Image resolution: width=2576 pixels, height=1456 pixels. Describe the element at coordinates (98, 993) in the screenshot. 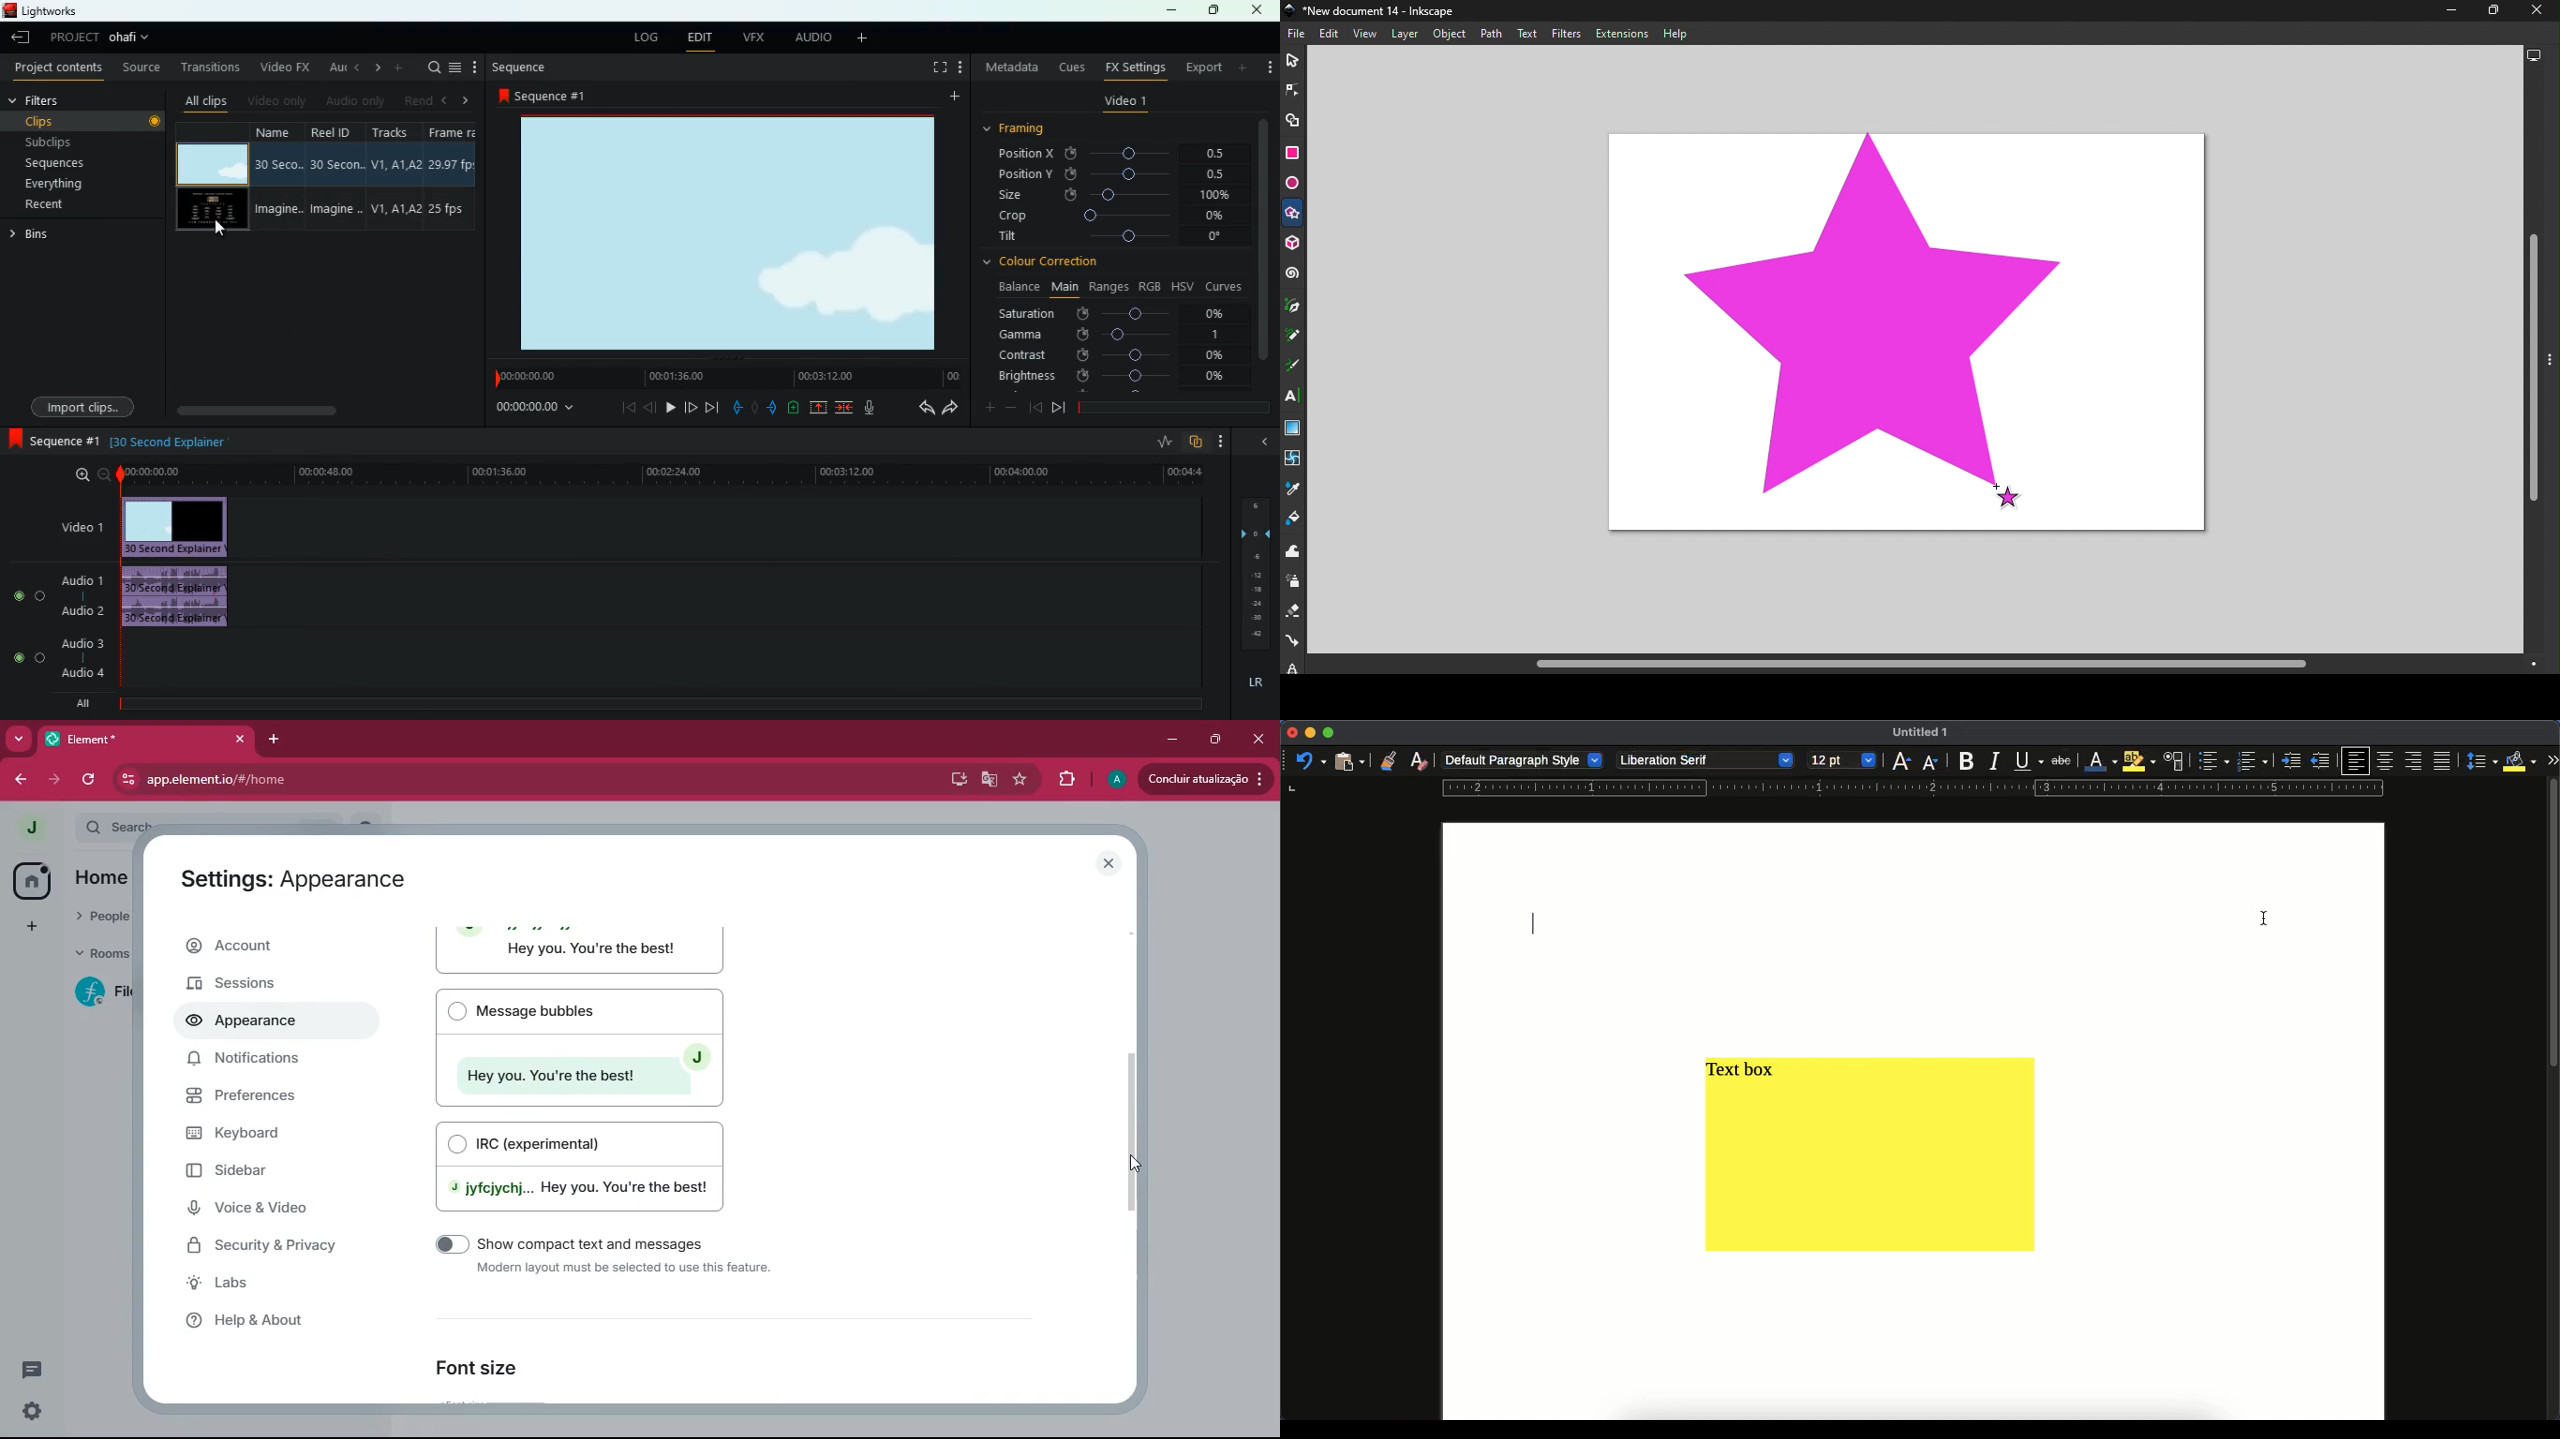

I see `room` at that location.